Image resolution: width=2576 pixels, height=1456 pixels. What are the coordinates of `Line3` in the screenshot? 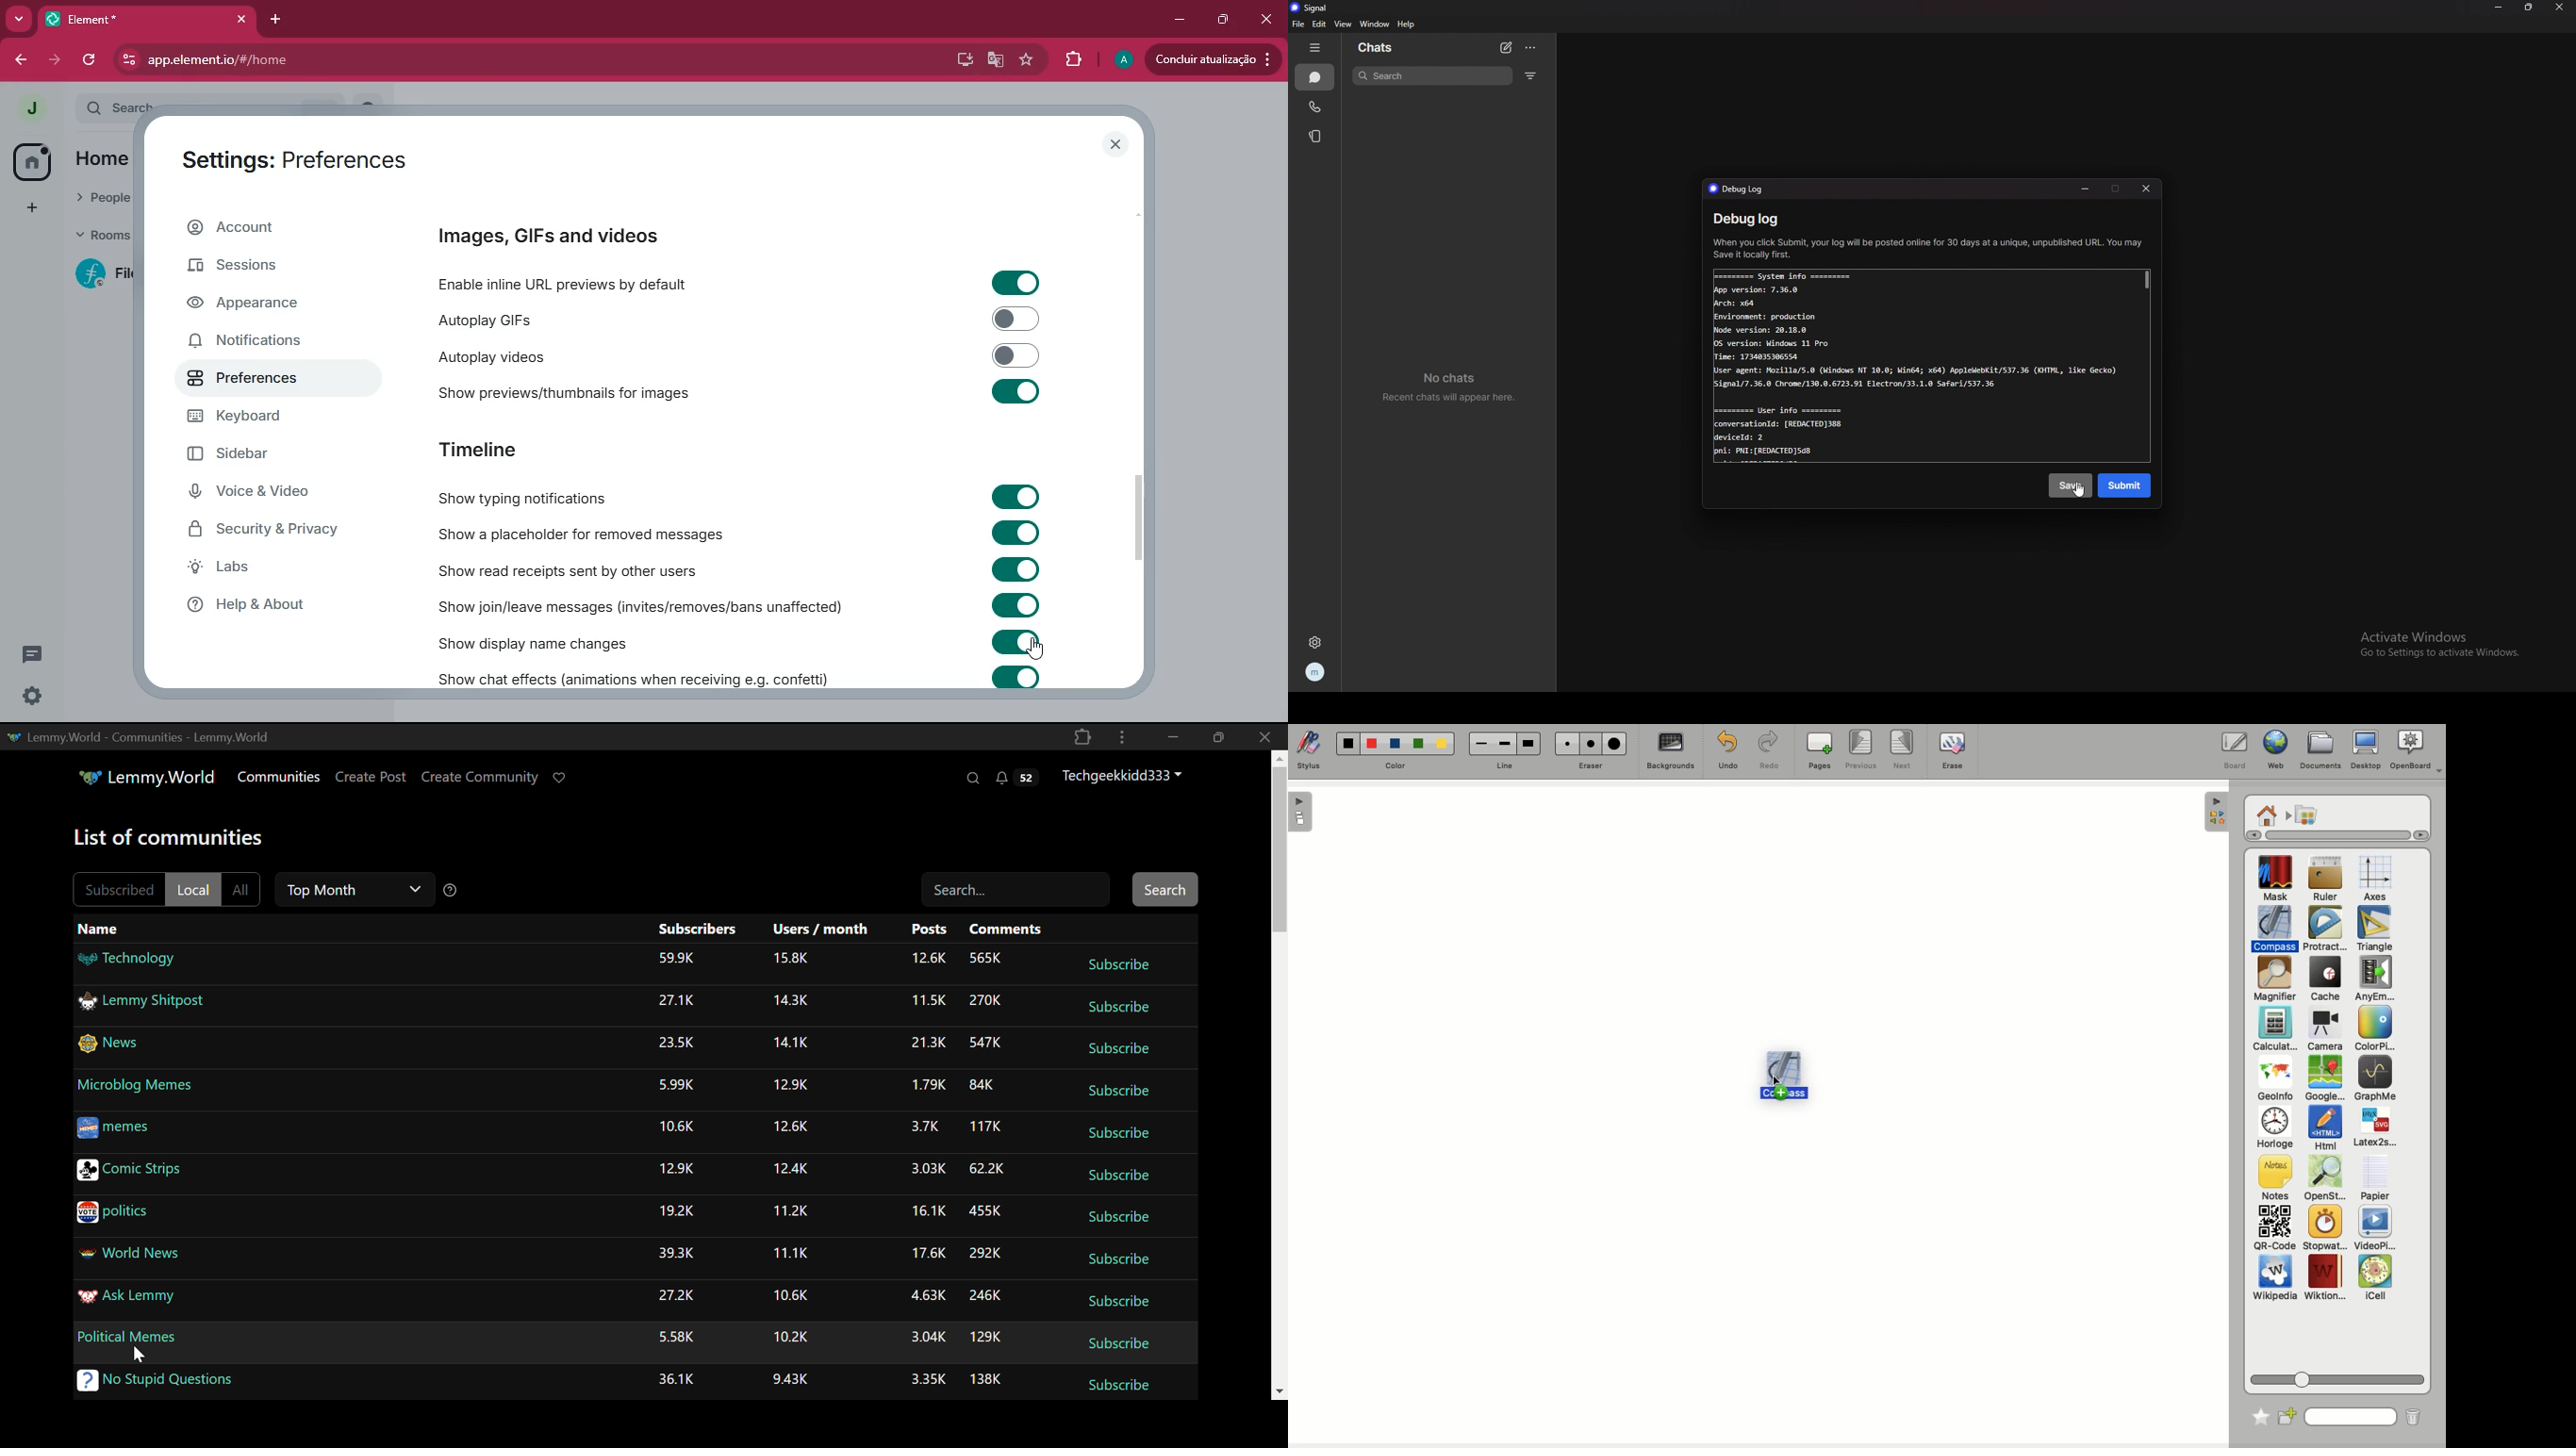 It's located at (1527, 743).